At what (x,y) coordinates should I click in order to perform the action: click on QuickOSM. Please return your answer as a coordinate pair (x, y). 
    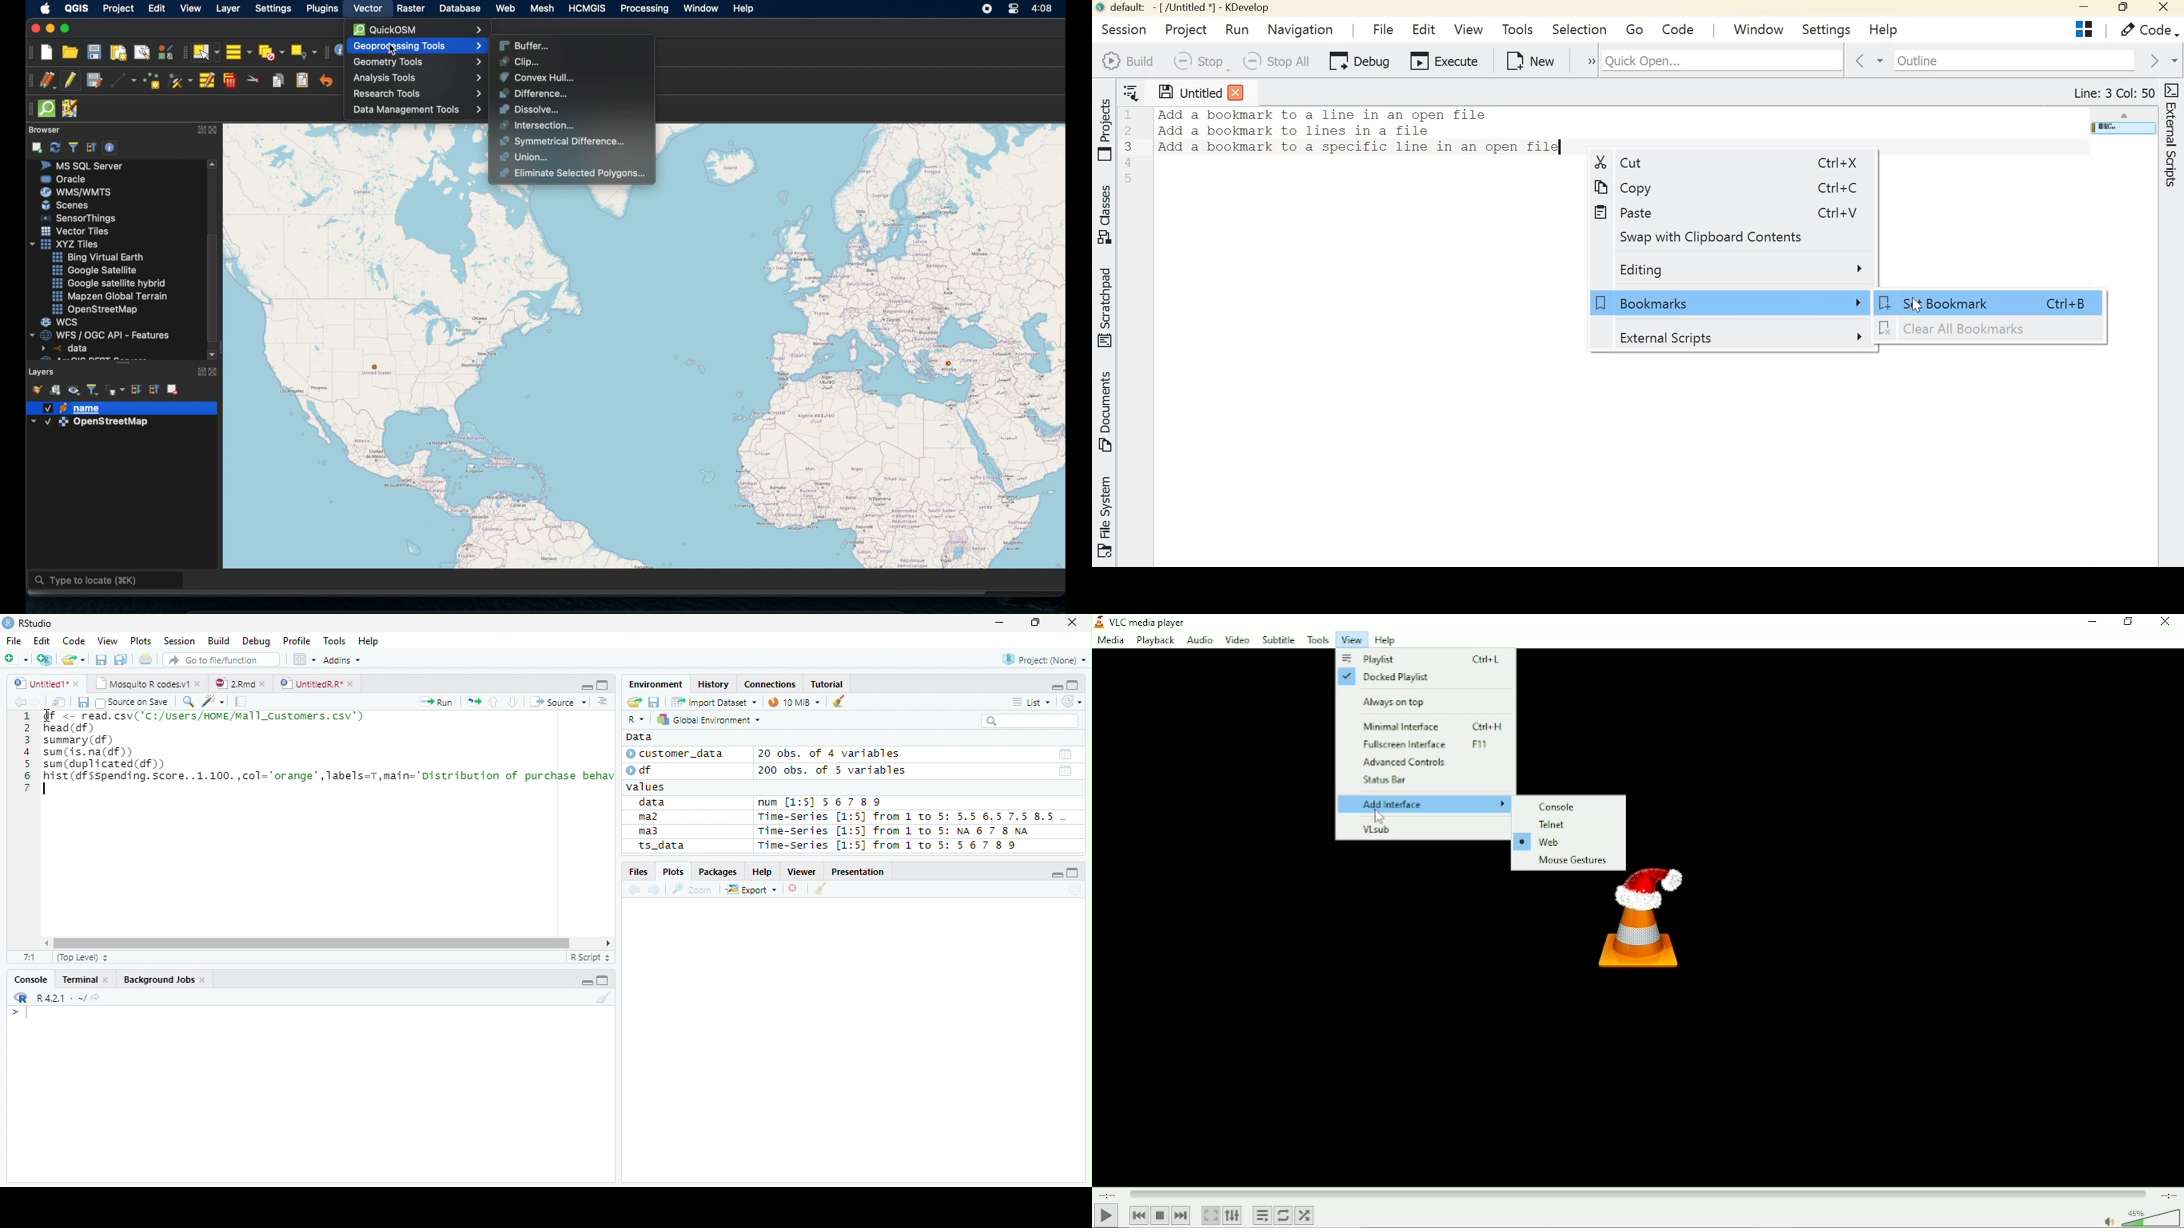
    Looking at the image, I should click on (422, 30).